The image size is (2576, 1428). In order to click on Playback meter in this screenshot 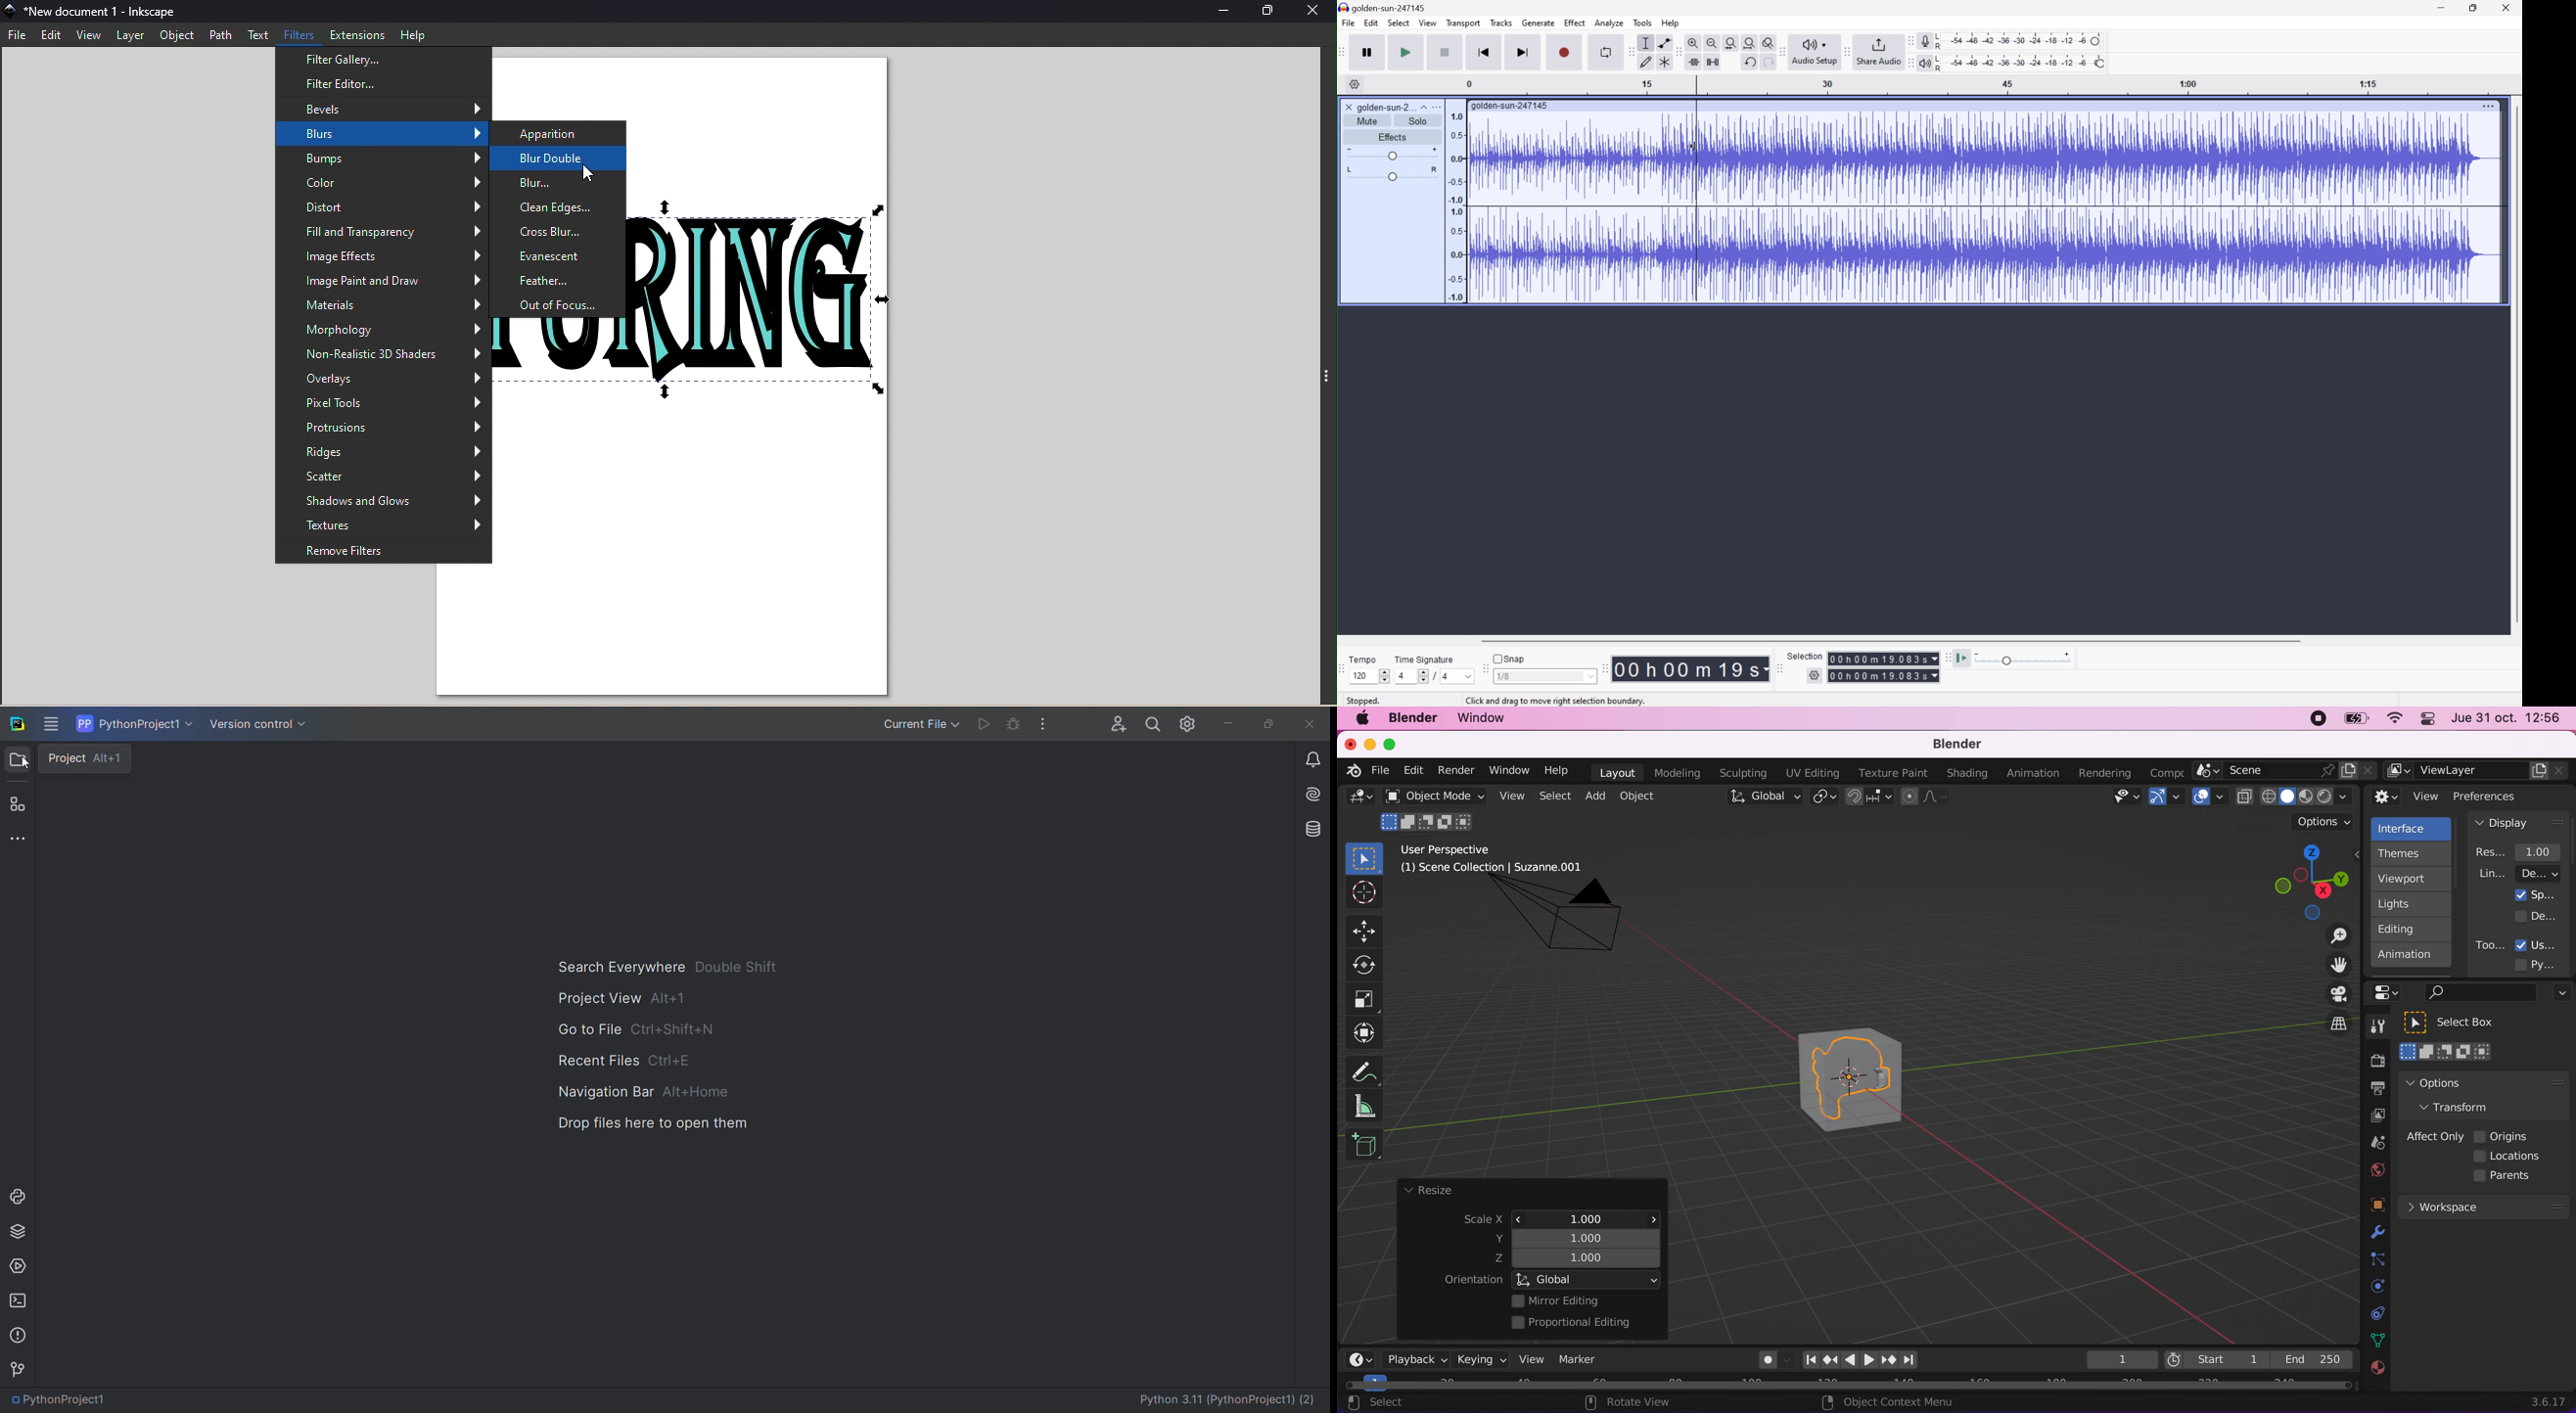, I will do `click(1923, 64)`.